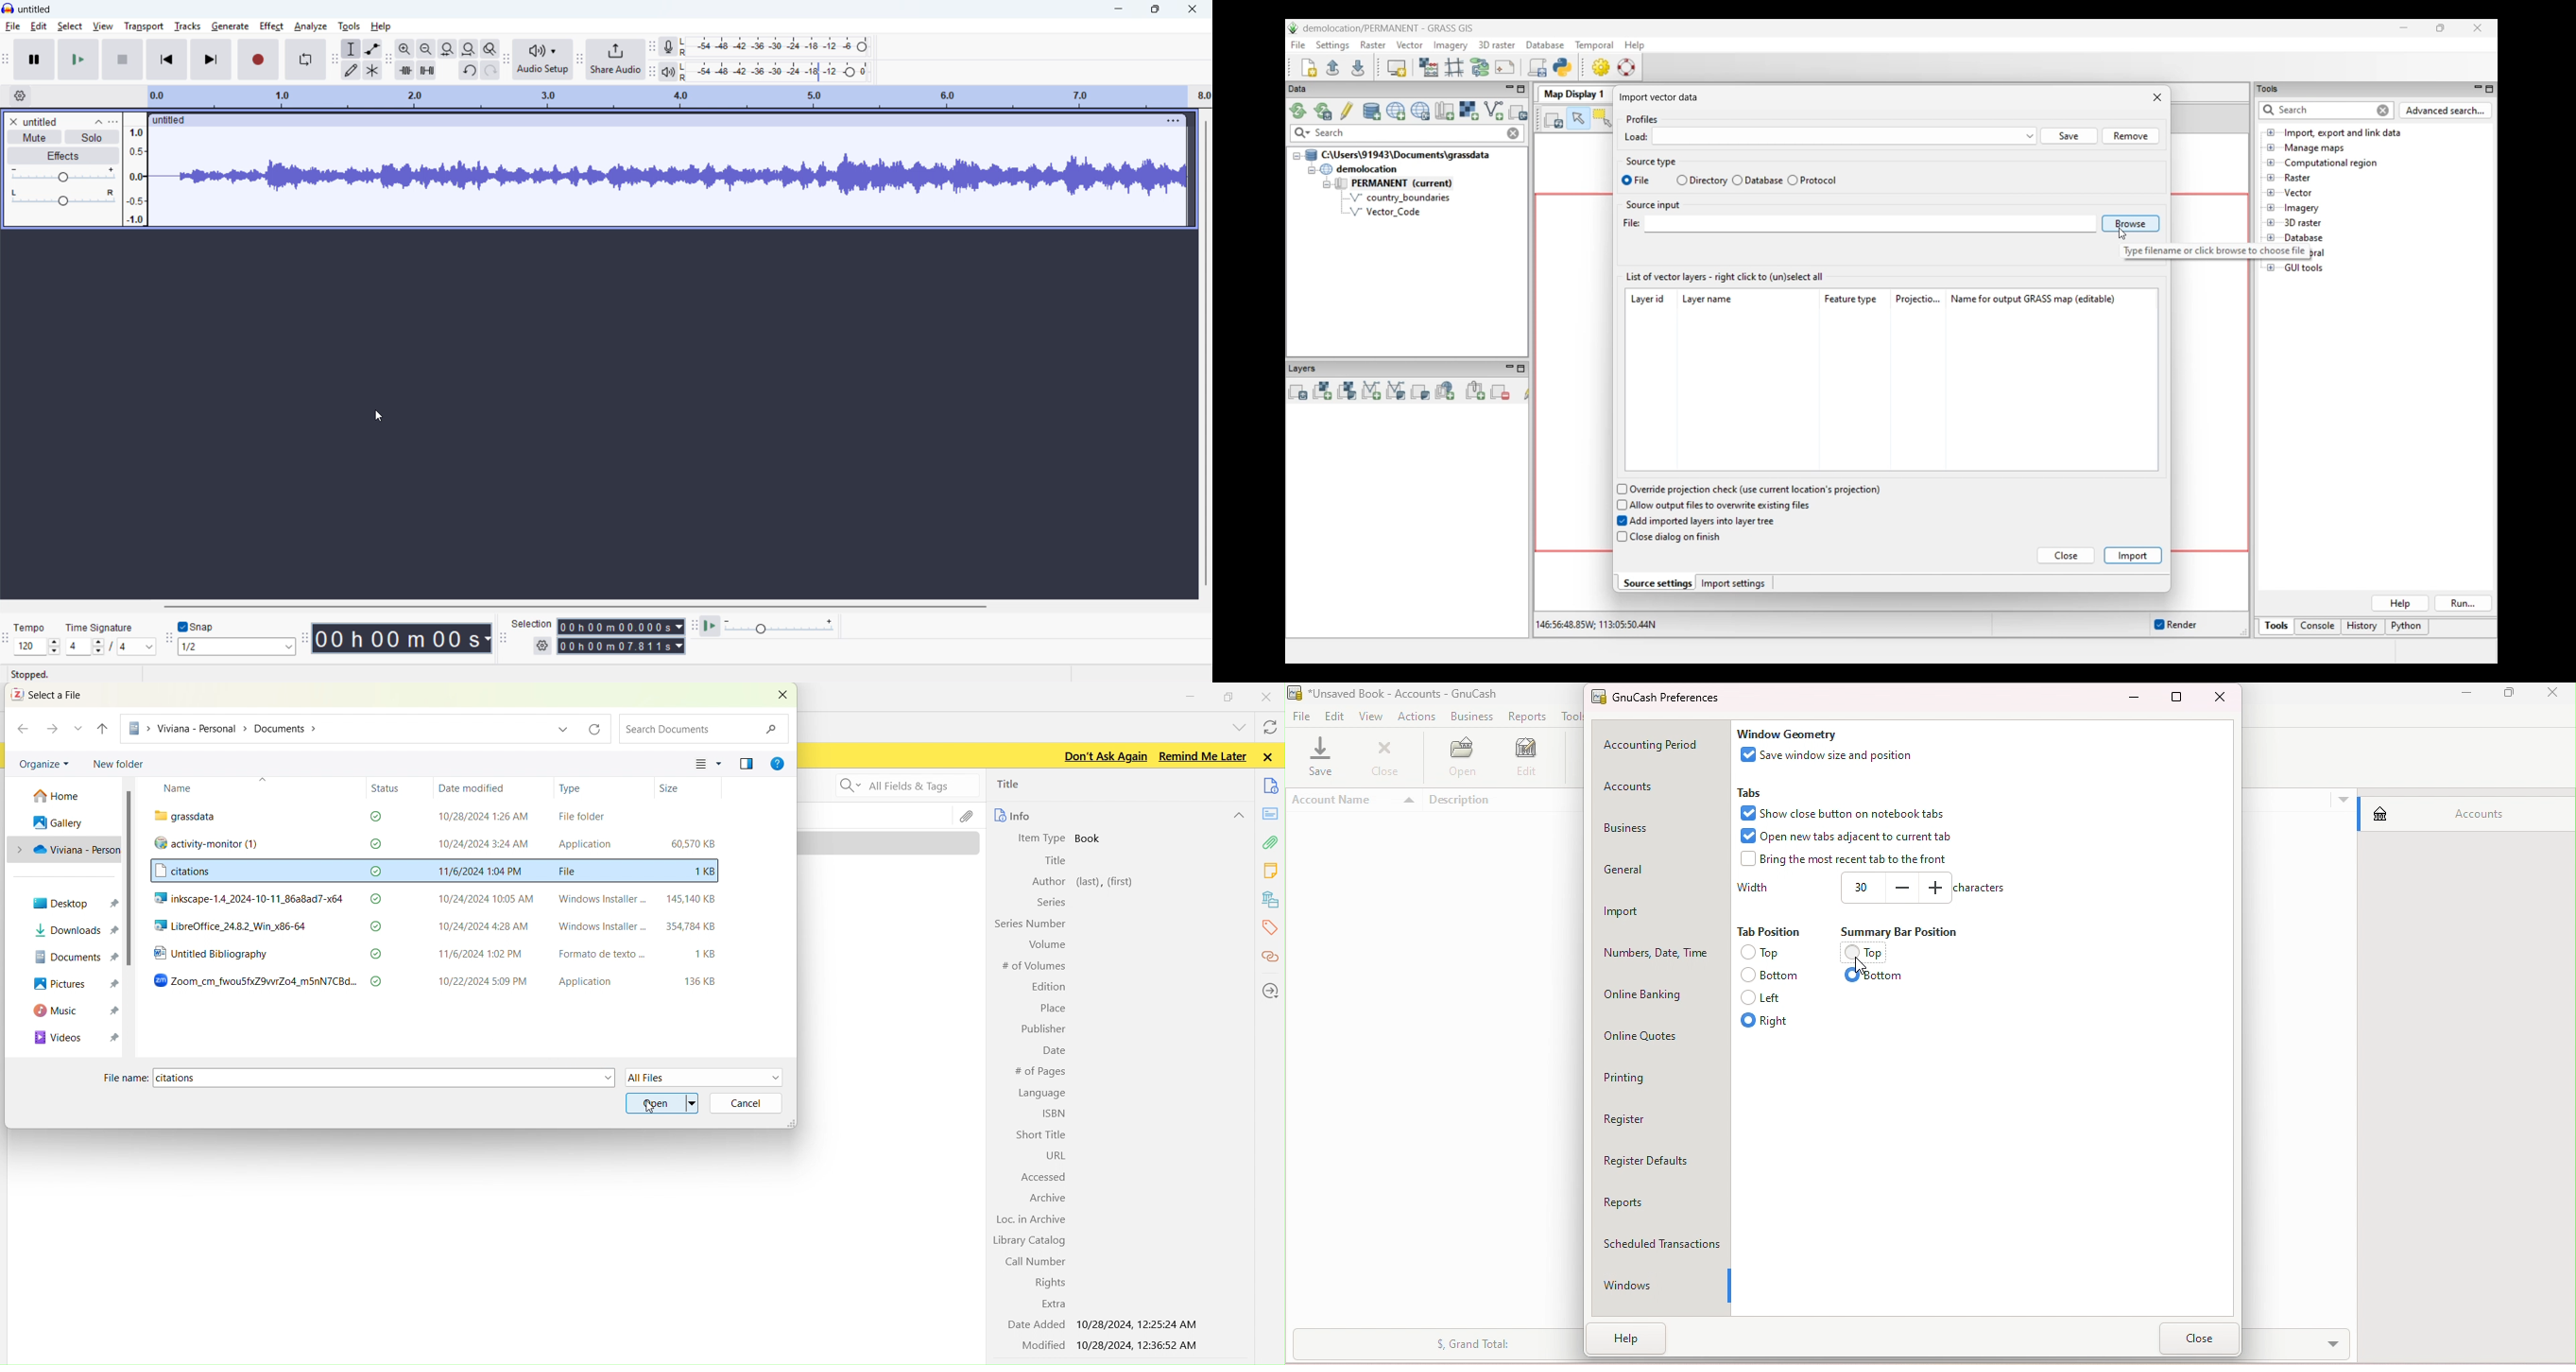  What do you see at coordinates (30, 628) in the screenshot?
I see `tempo` at bounding box center [30, 628].